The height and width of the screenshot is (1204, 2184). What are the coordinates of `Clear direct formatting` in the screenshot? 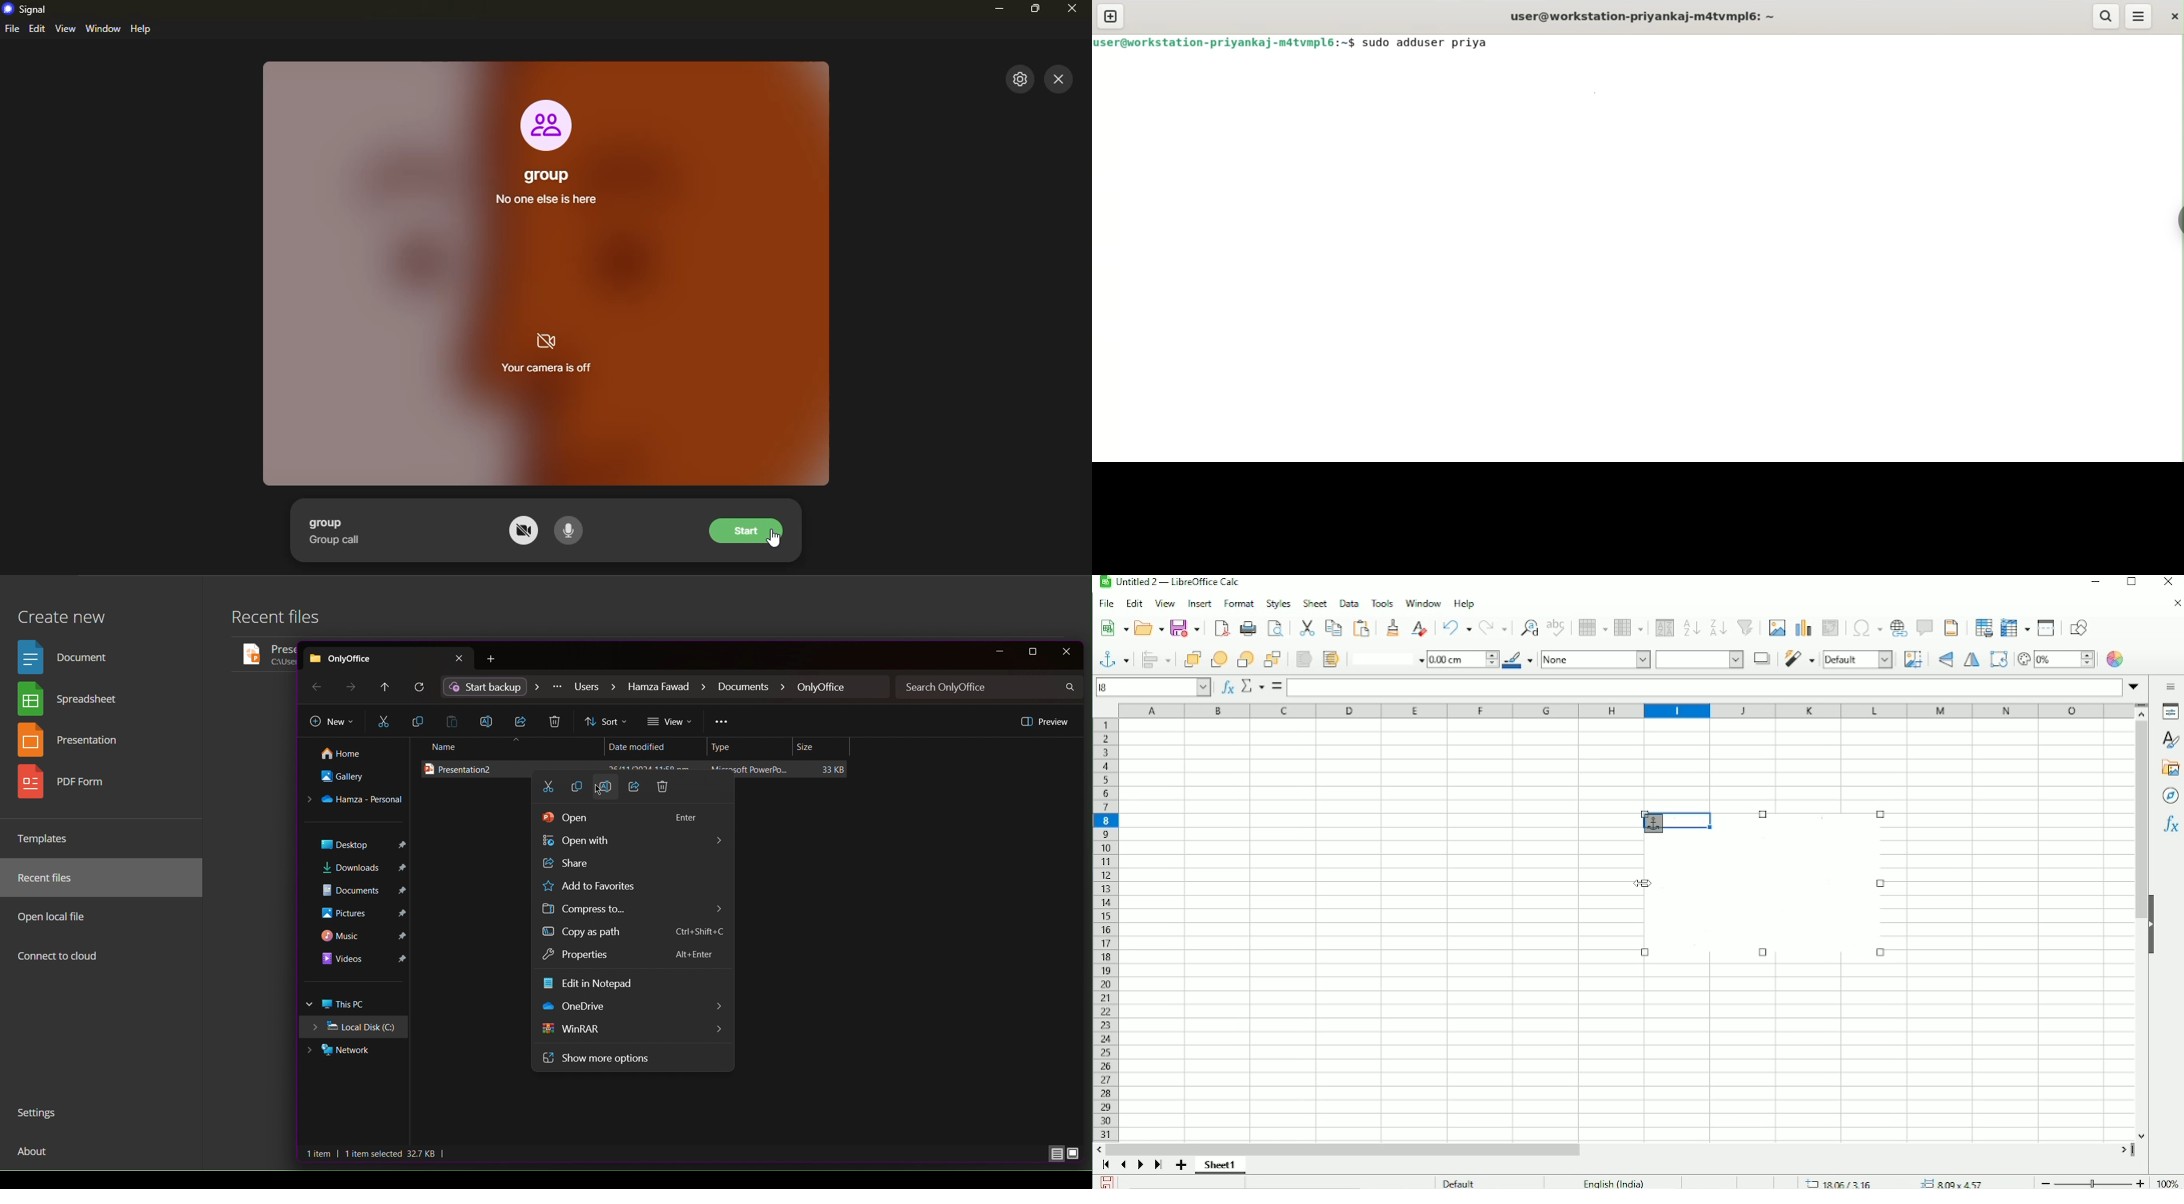 It's located at (1419, 627).